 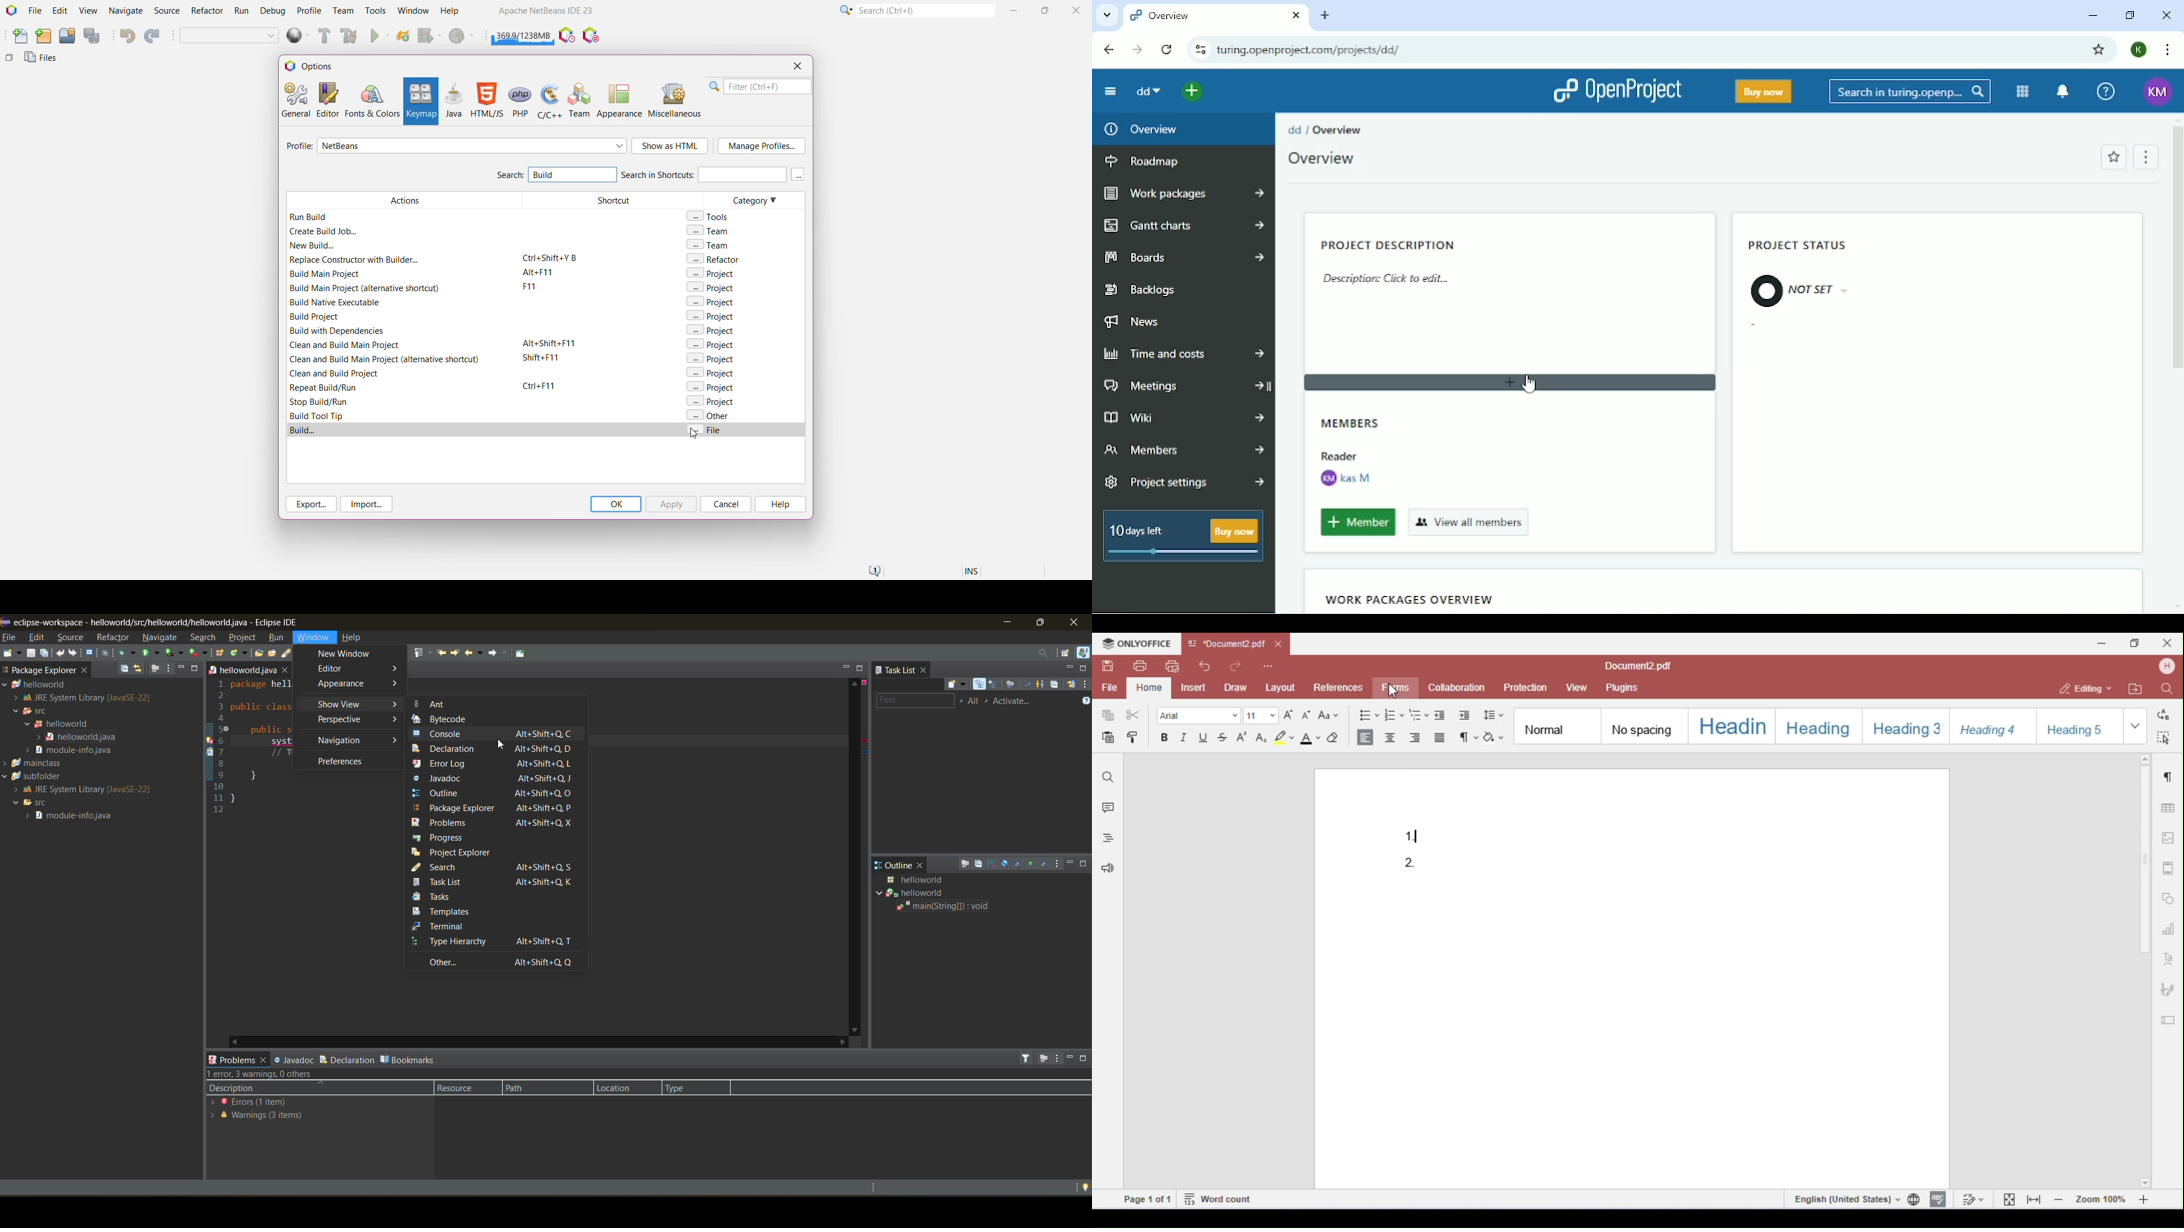 I want to click on Roadmap, so click(x=1147, y=159).